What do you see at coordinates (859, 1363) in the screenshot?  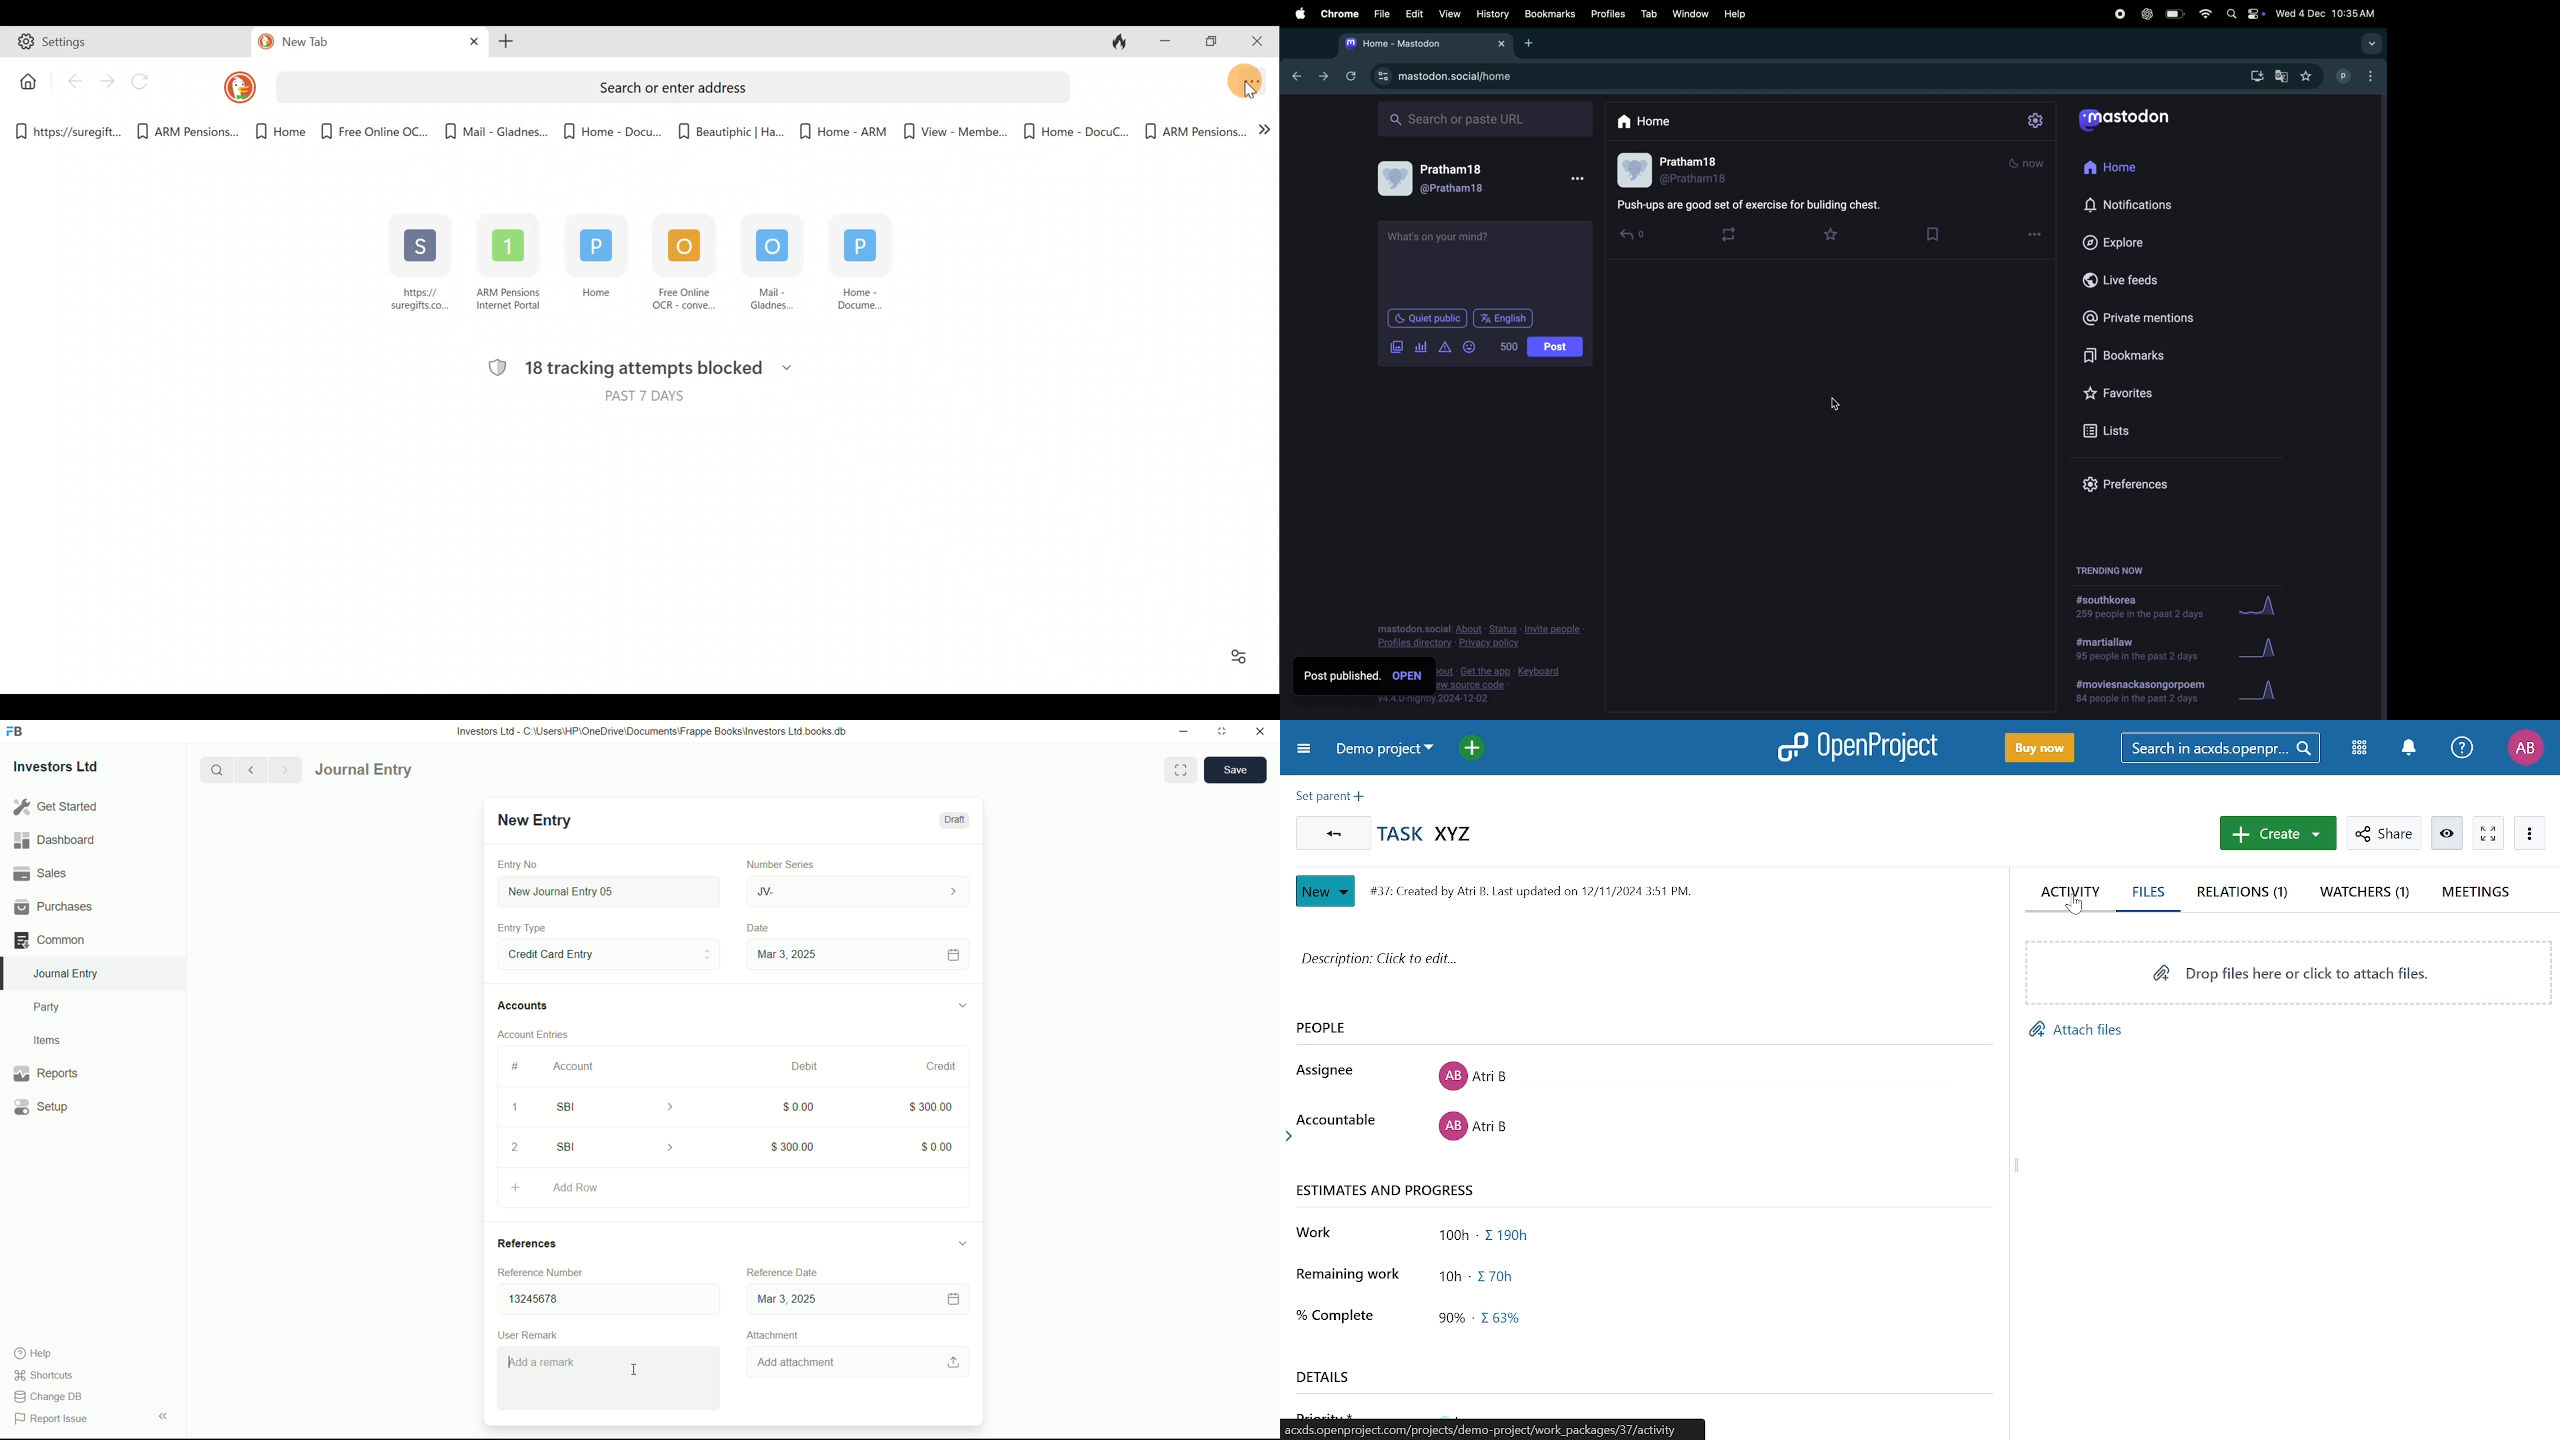 I see `Add attachment` at bounding box center [859, 1363].